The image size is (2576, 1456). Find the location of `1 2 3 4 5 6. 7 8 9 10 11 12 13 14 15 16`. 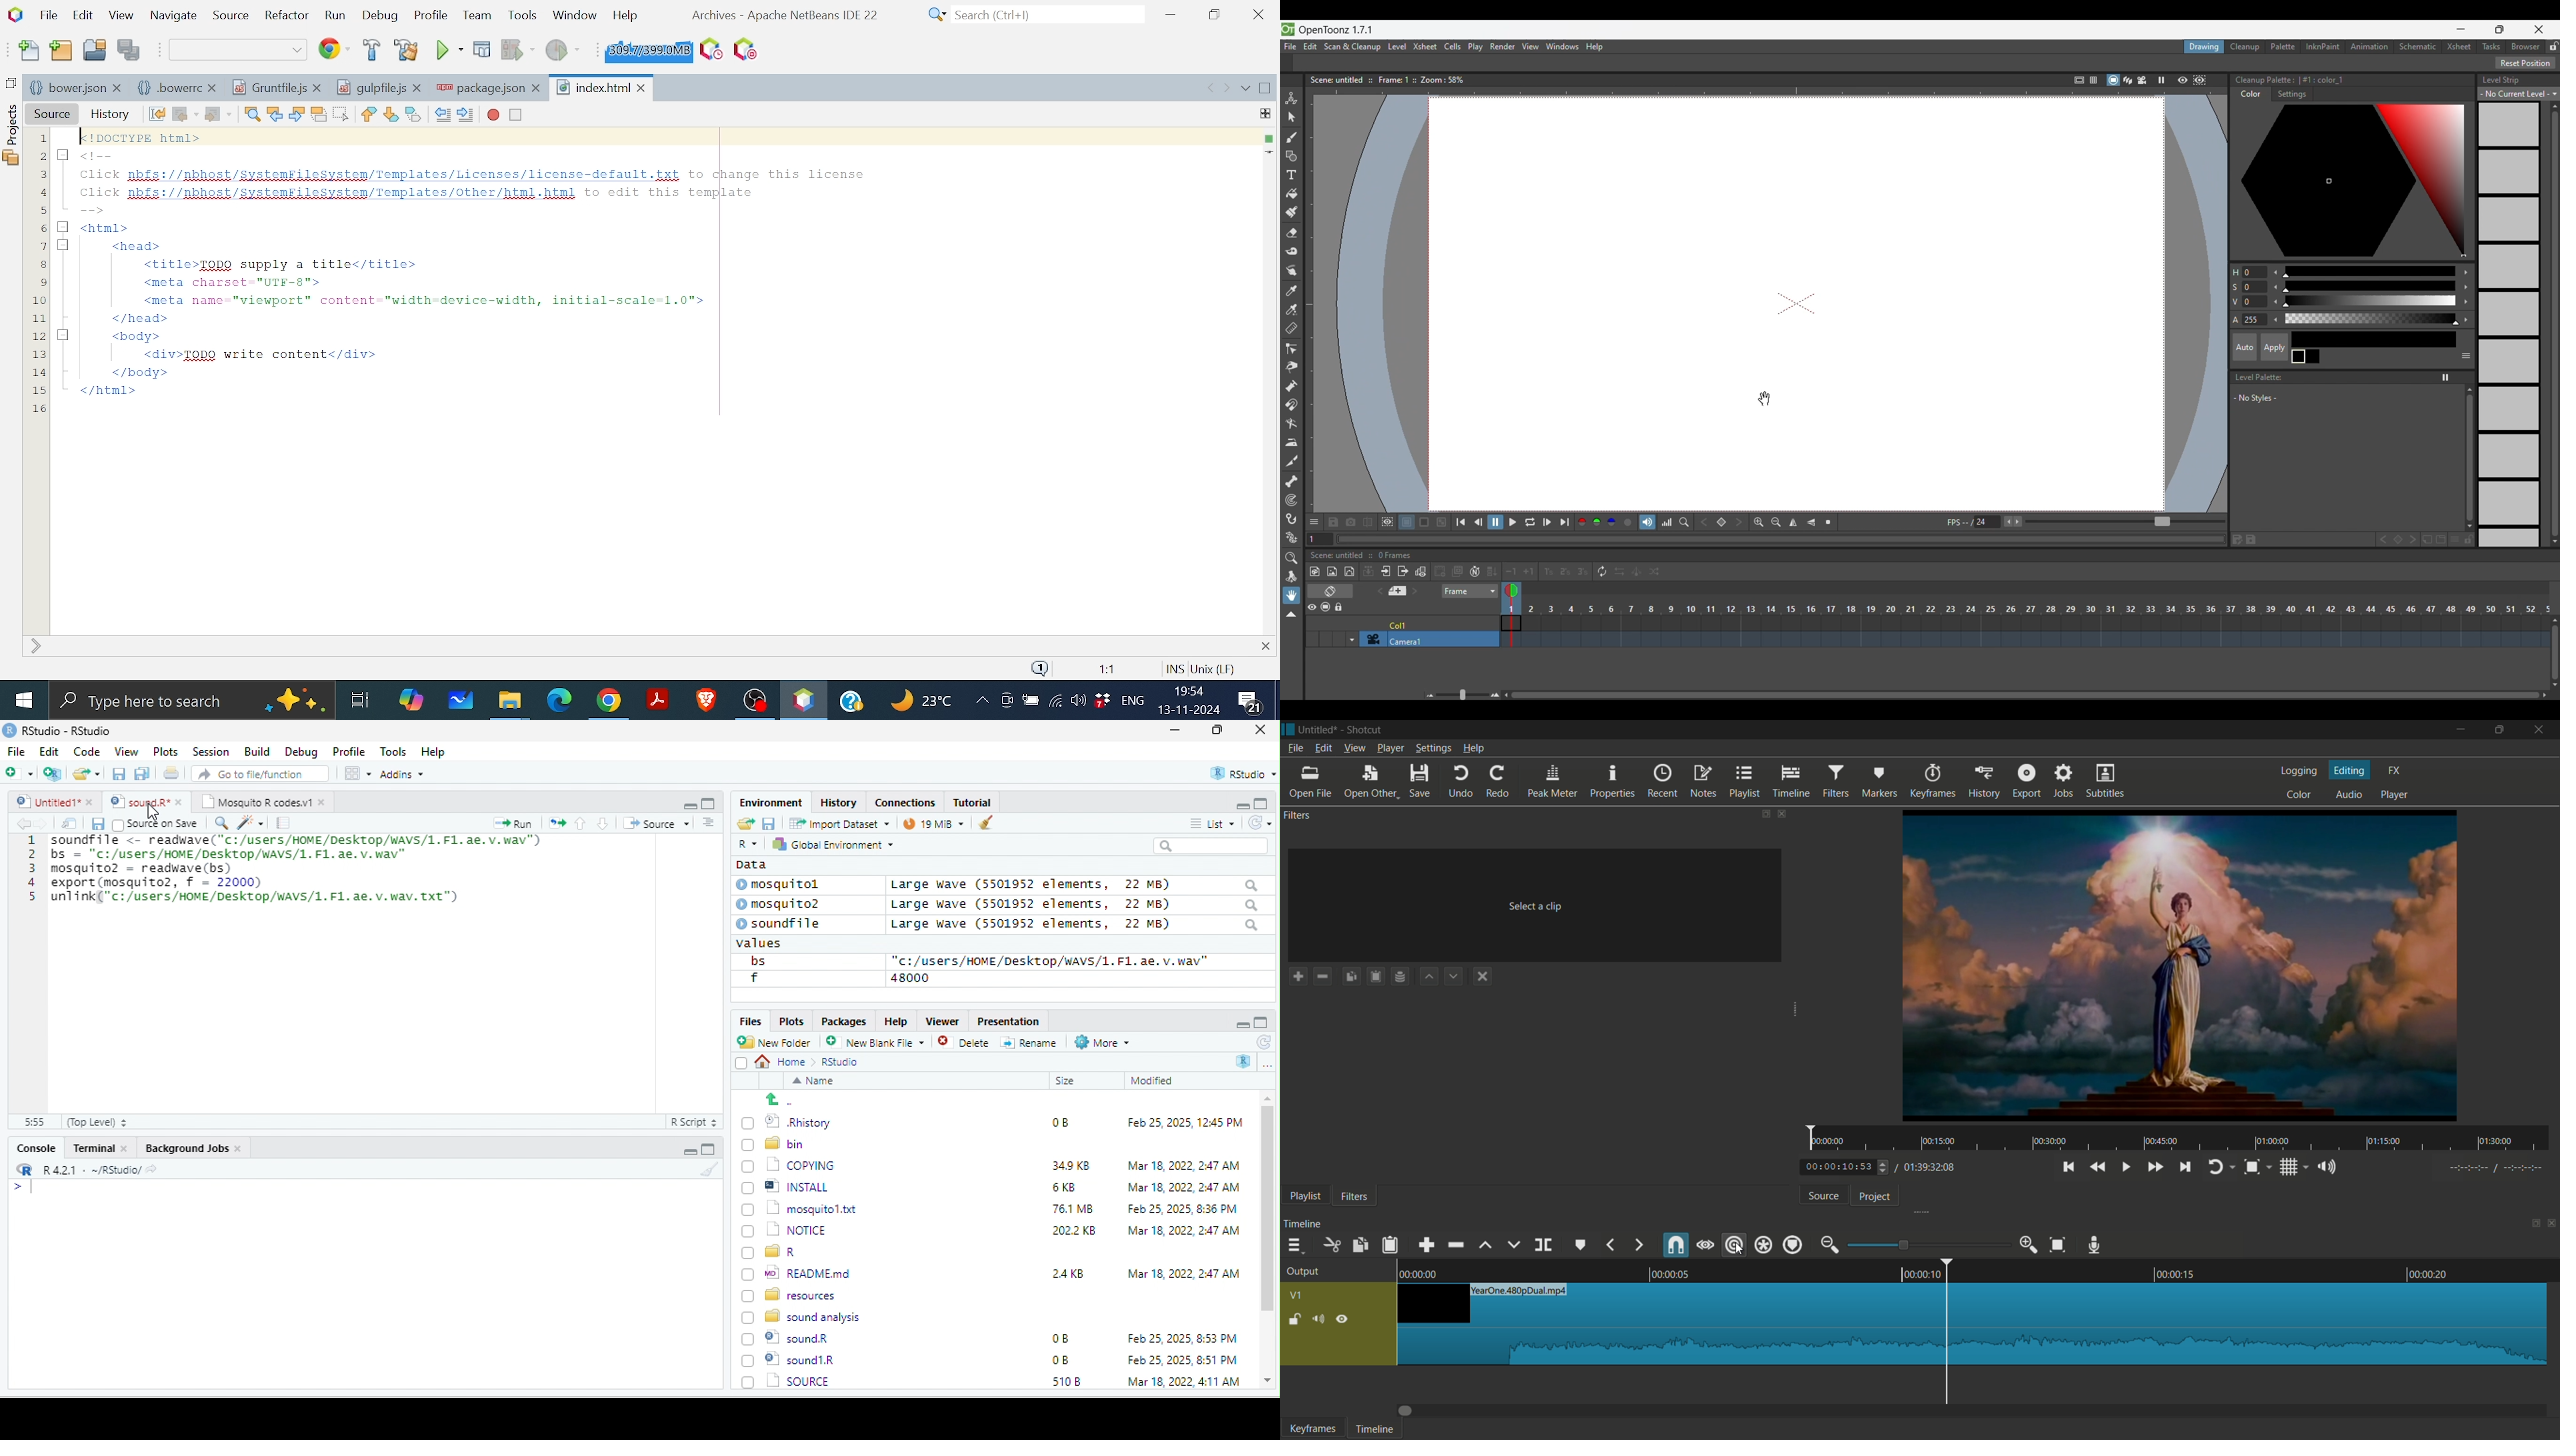

1 2 3 4 5 6. 7 8 9 10 11 12 13 14 15 16 is located at coordinates (40, 277).